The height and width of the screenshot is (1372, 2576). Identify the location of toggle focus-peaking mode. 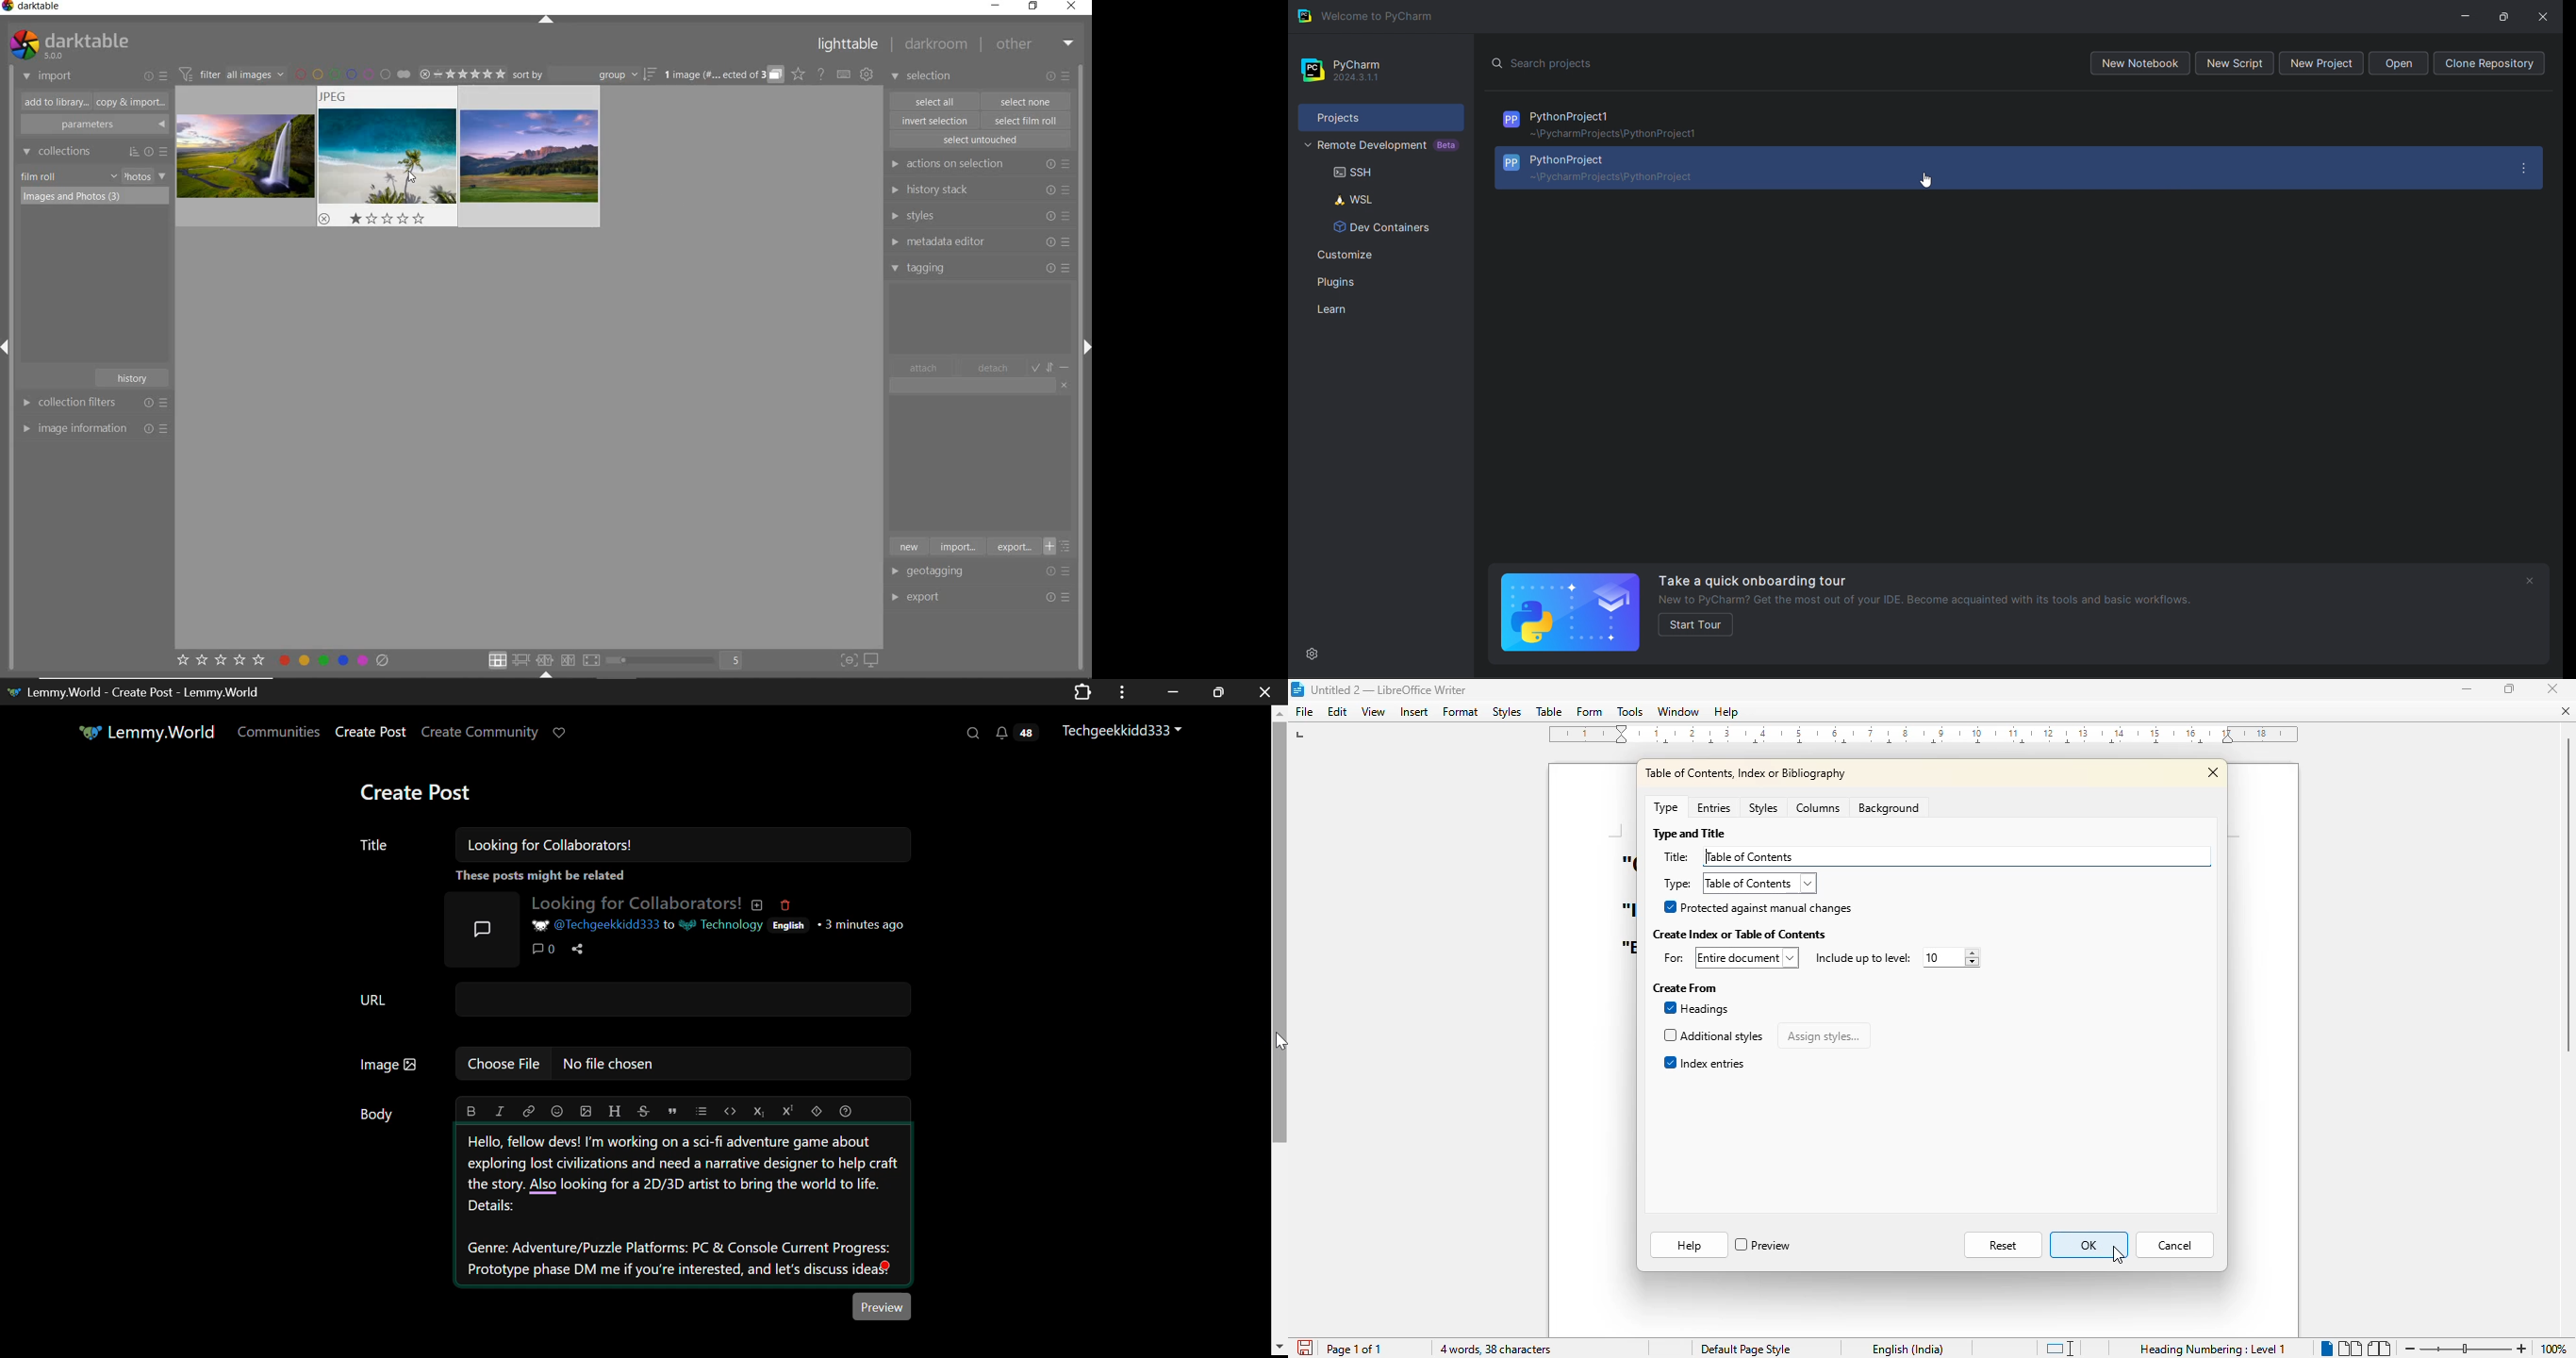
(847, 659).